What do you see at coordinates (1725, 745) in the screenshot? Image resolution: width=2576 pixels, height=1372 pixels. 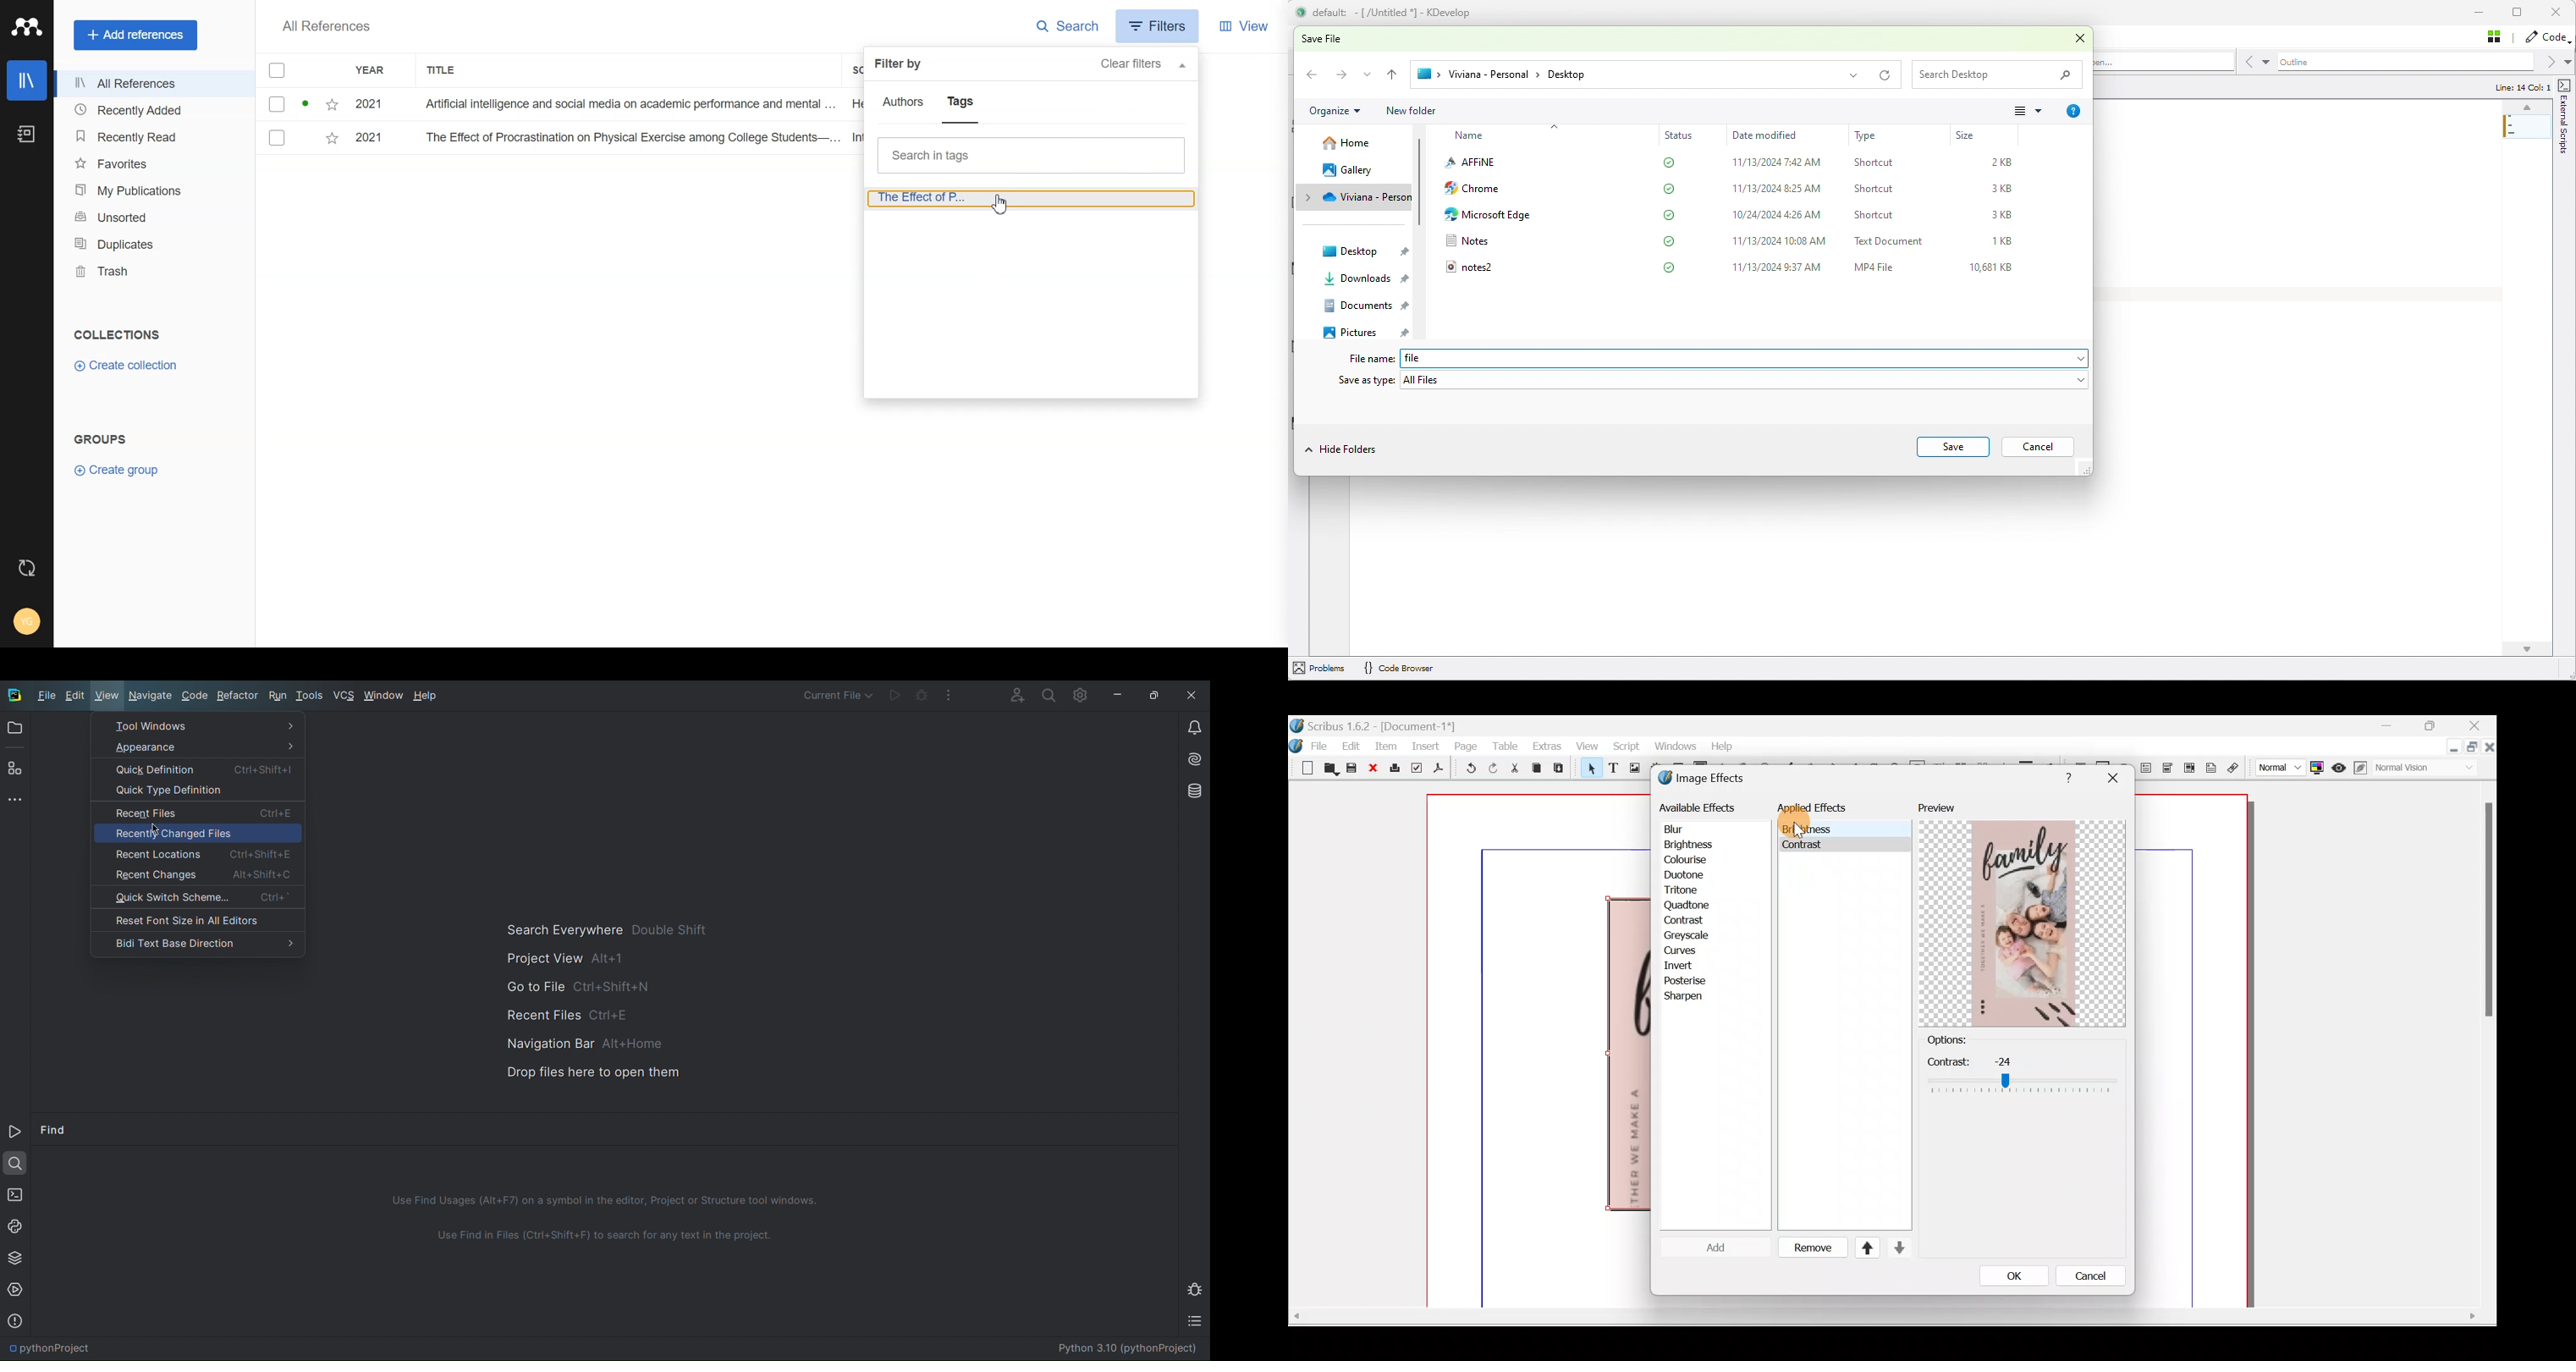 I see `Help` at bounding box center [1725, 745].